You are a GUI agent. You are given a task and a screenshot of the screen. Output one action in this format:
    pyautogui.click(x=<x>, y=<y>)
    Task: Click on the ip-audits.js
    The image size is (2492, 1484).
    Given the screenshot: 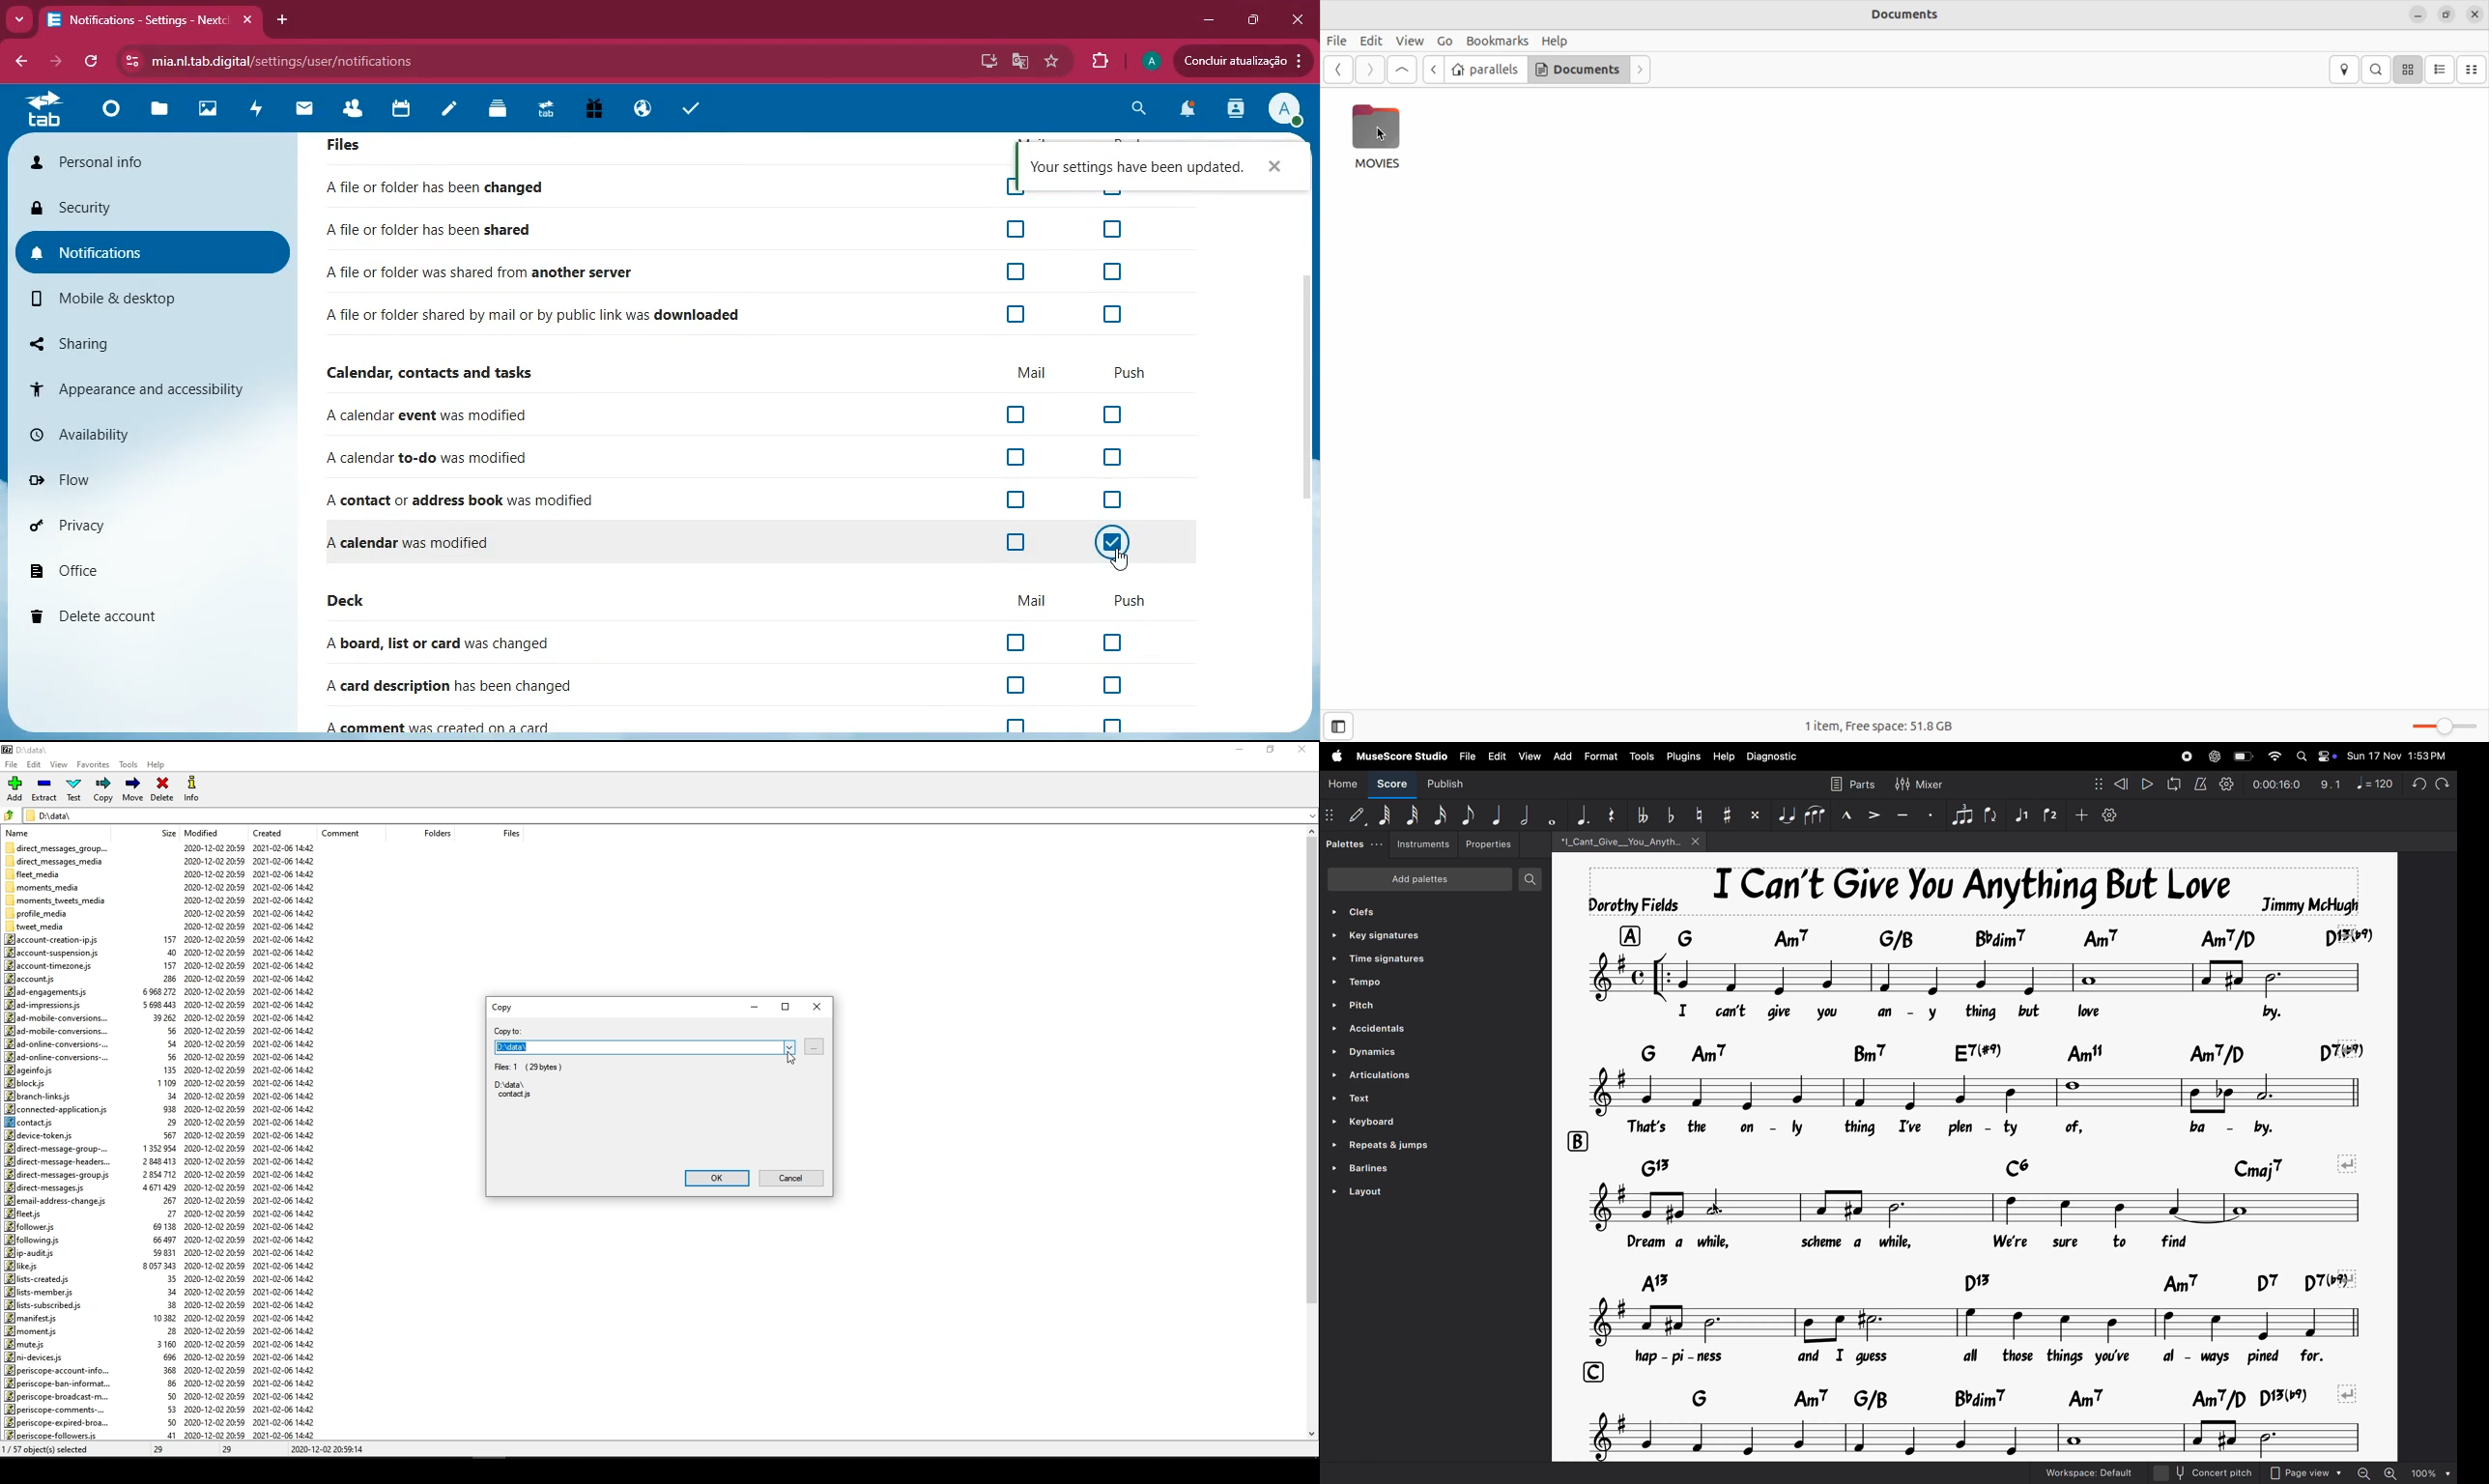 What is the action you would take?
    pyautogui.click(x=30, y=1253)
    